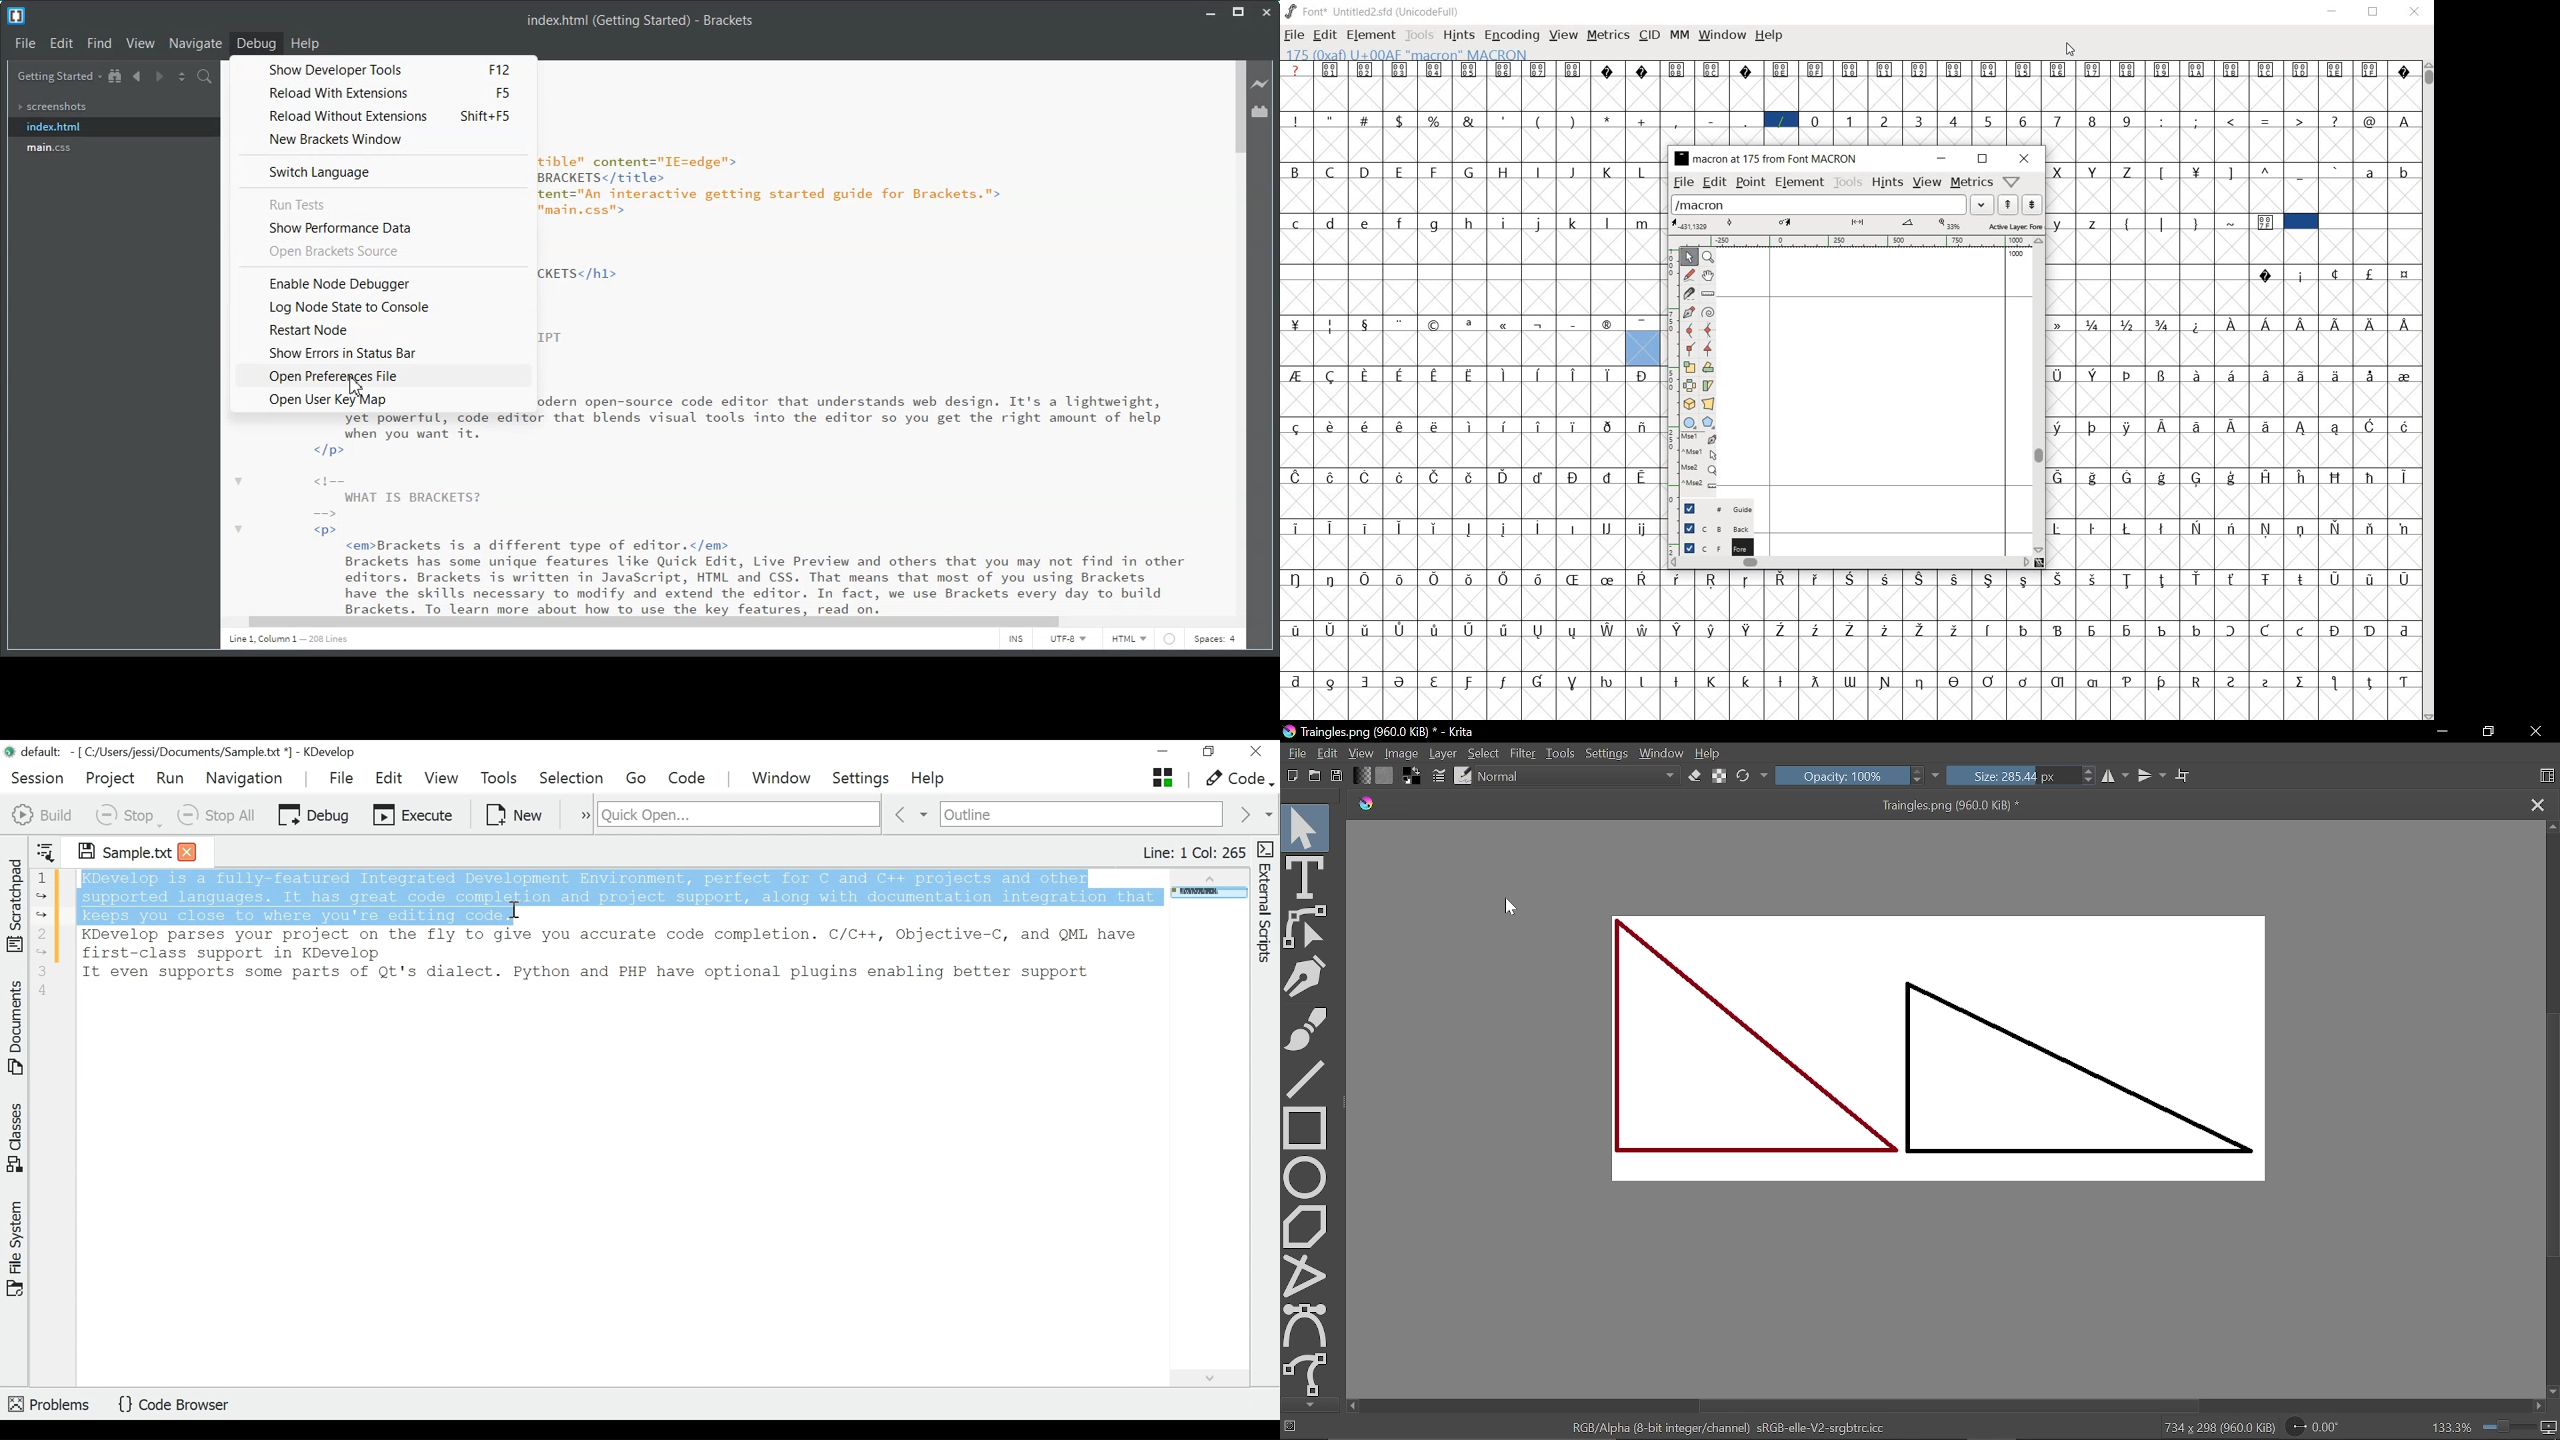 This screenshot has height=1456, width=2576. What do you see at coordinates (1748, 681) in the screenshot?
I see `Symbol` at bounding box center [1748, 681].